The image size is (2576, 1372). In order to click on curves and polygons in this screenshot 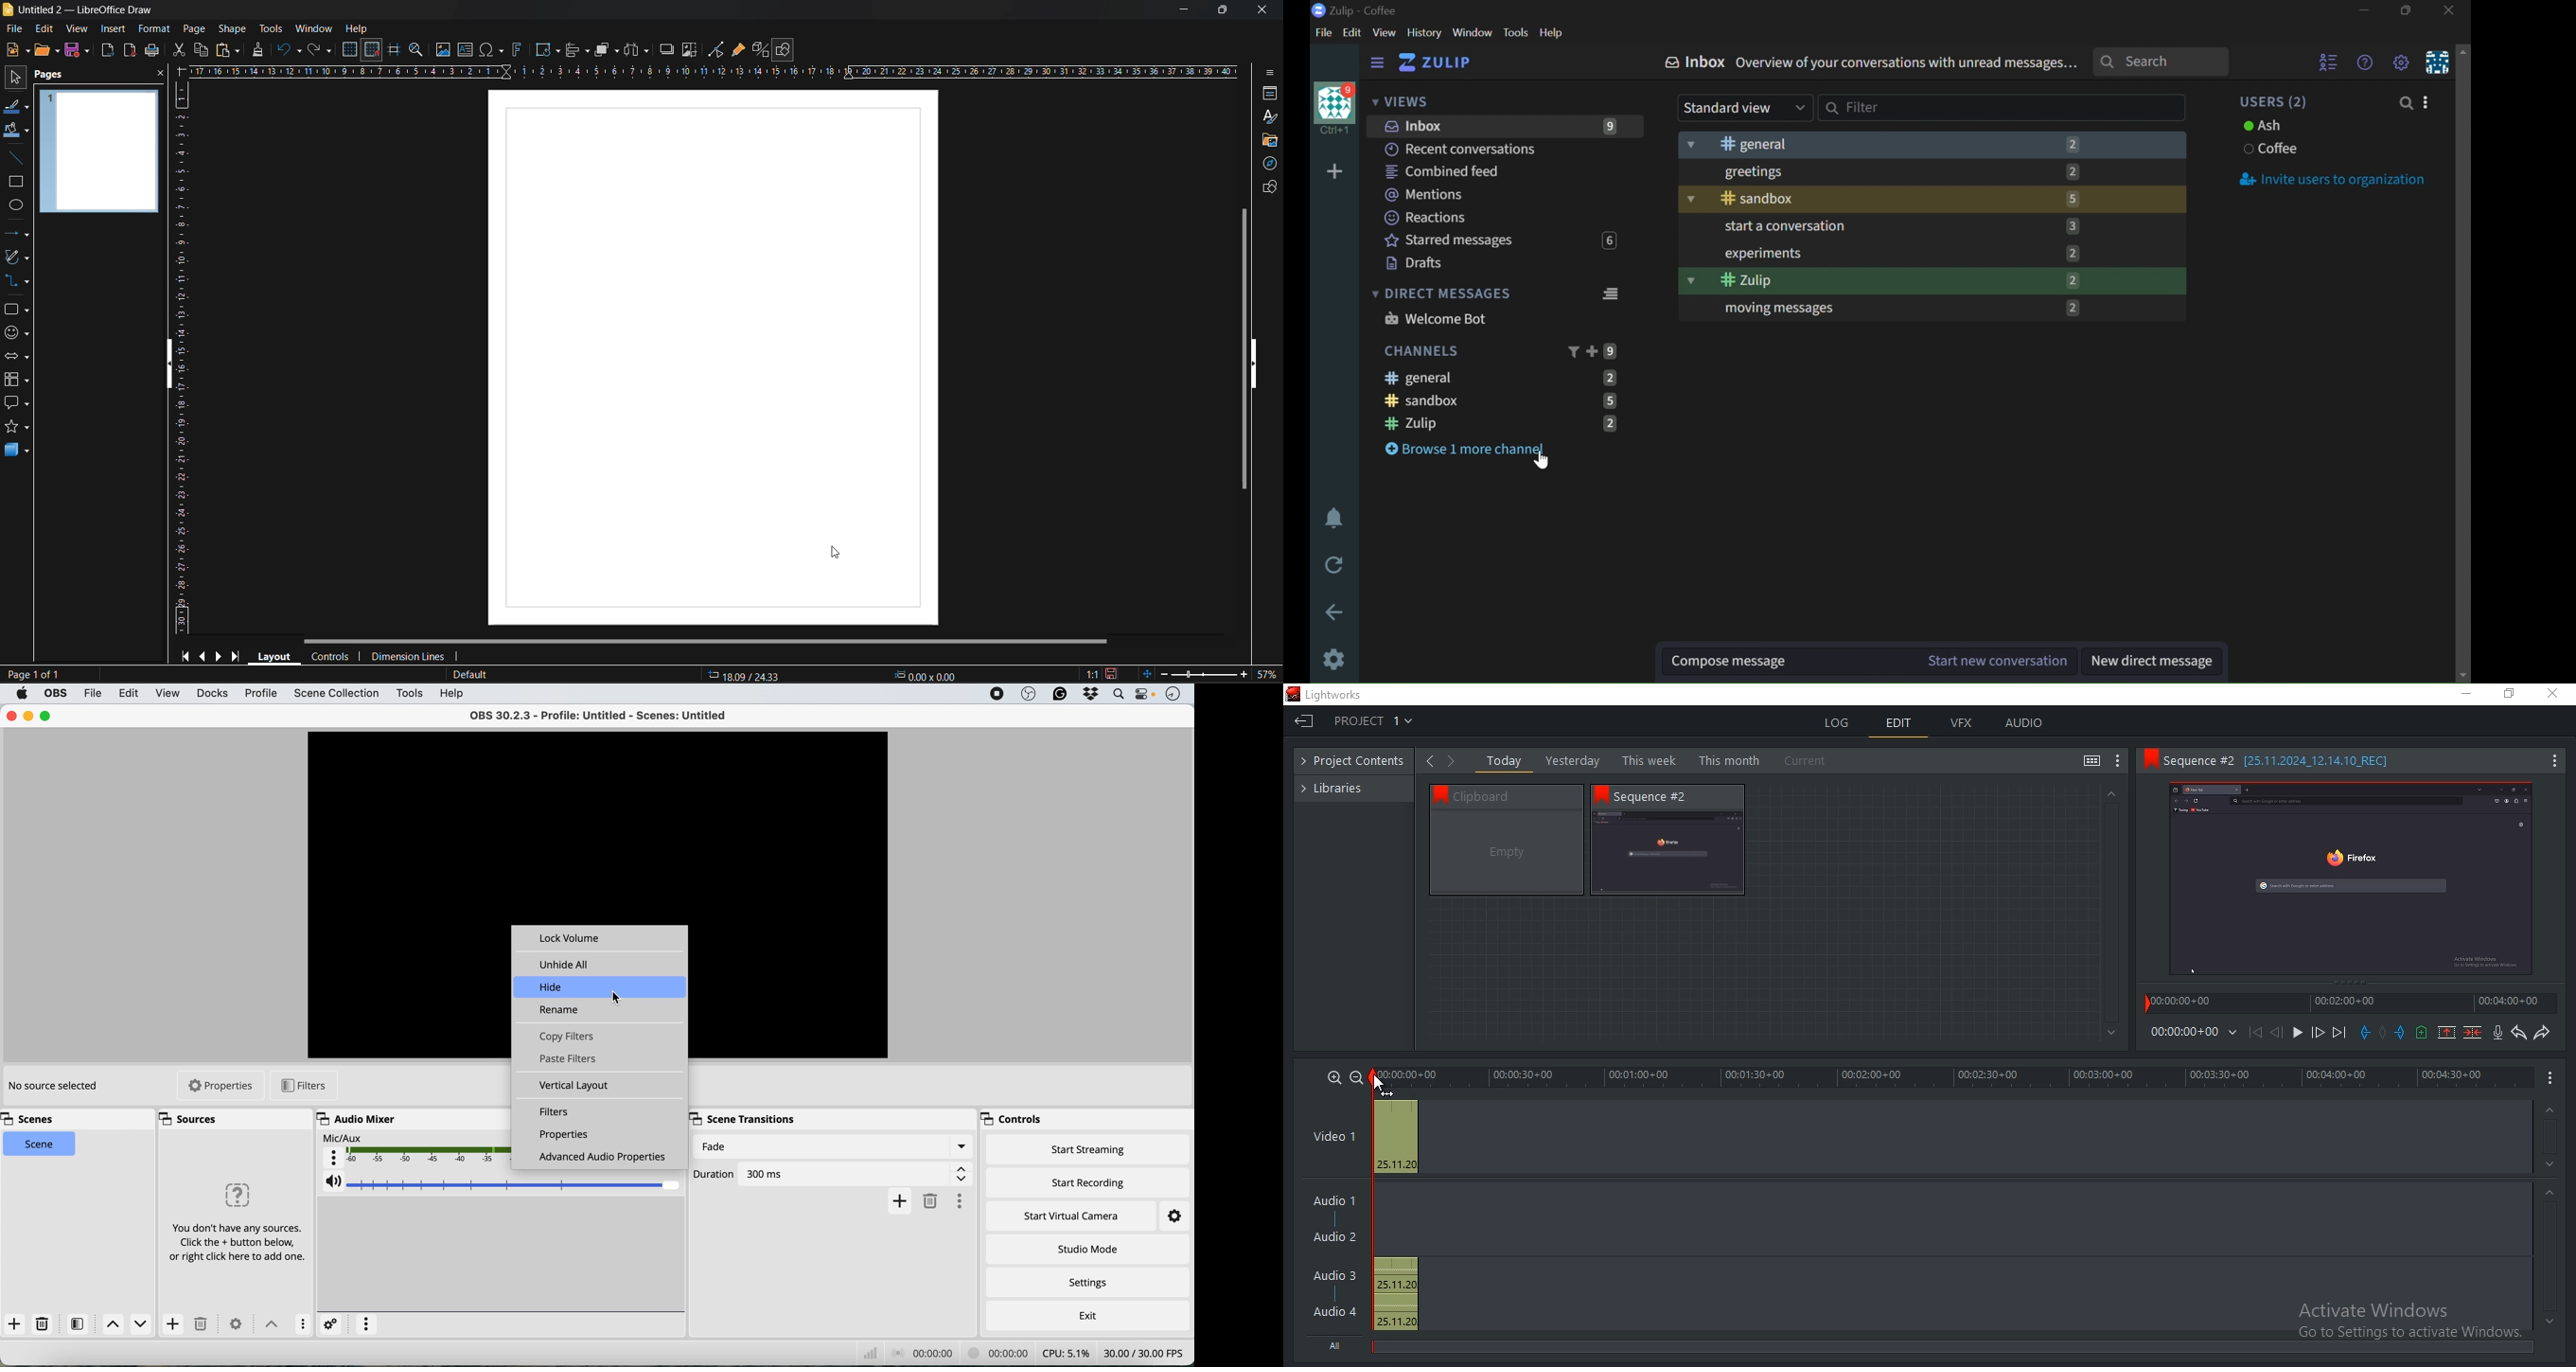, I will do `click(17, 257)`.